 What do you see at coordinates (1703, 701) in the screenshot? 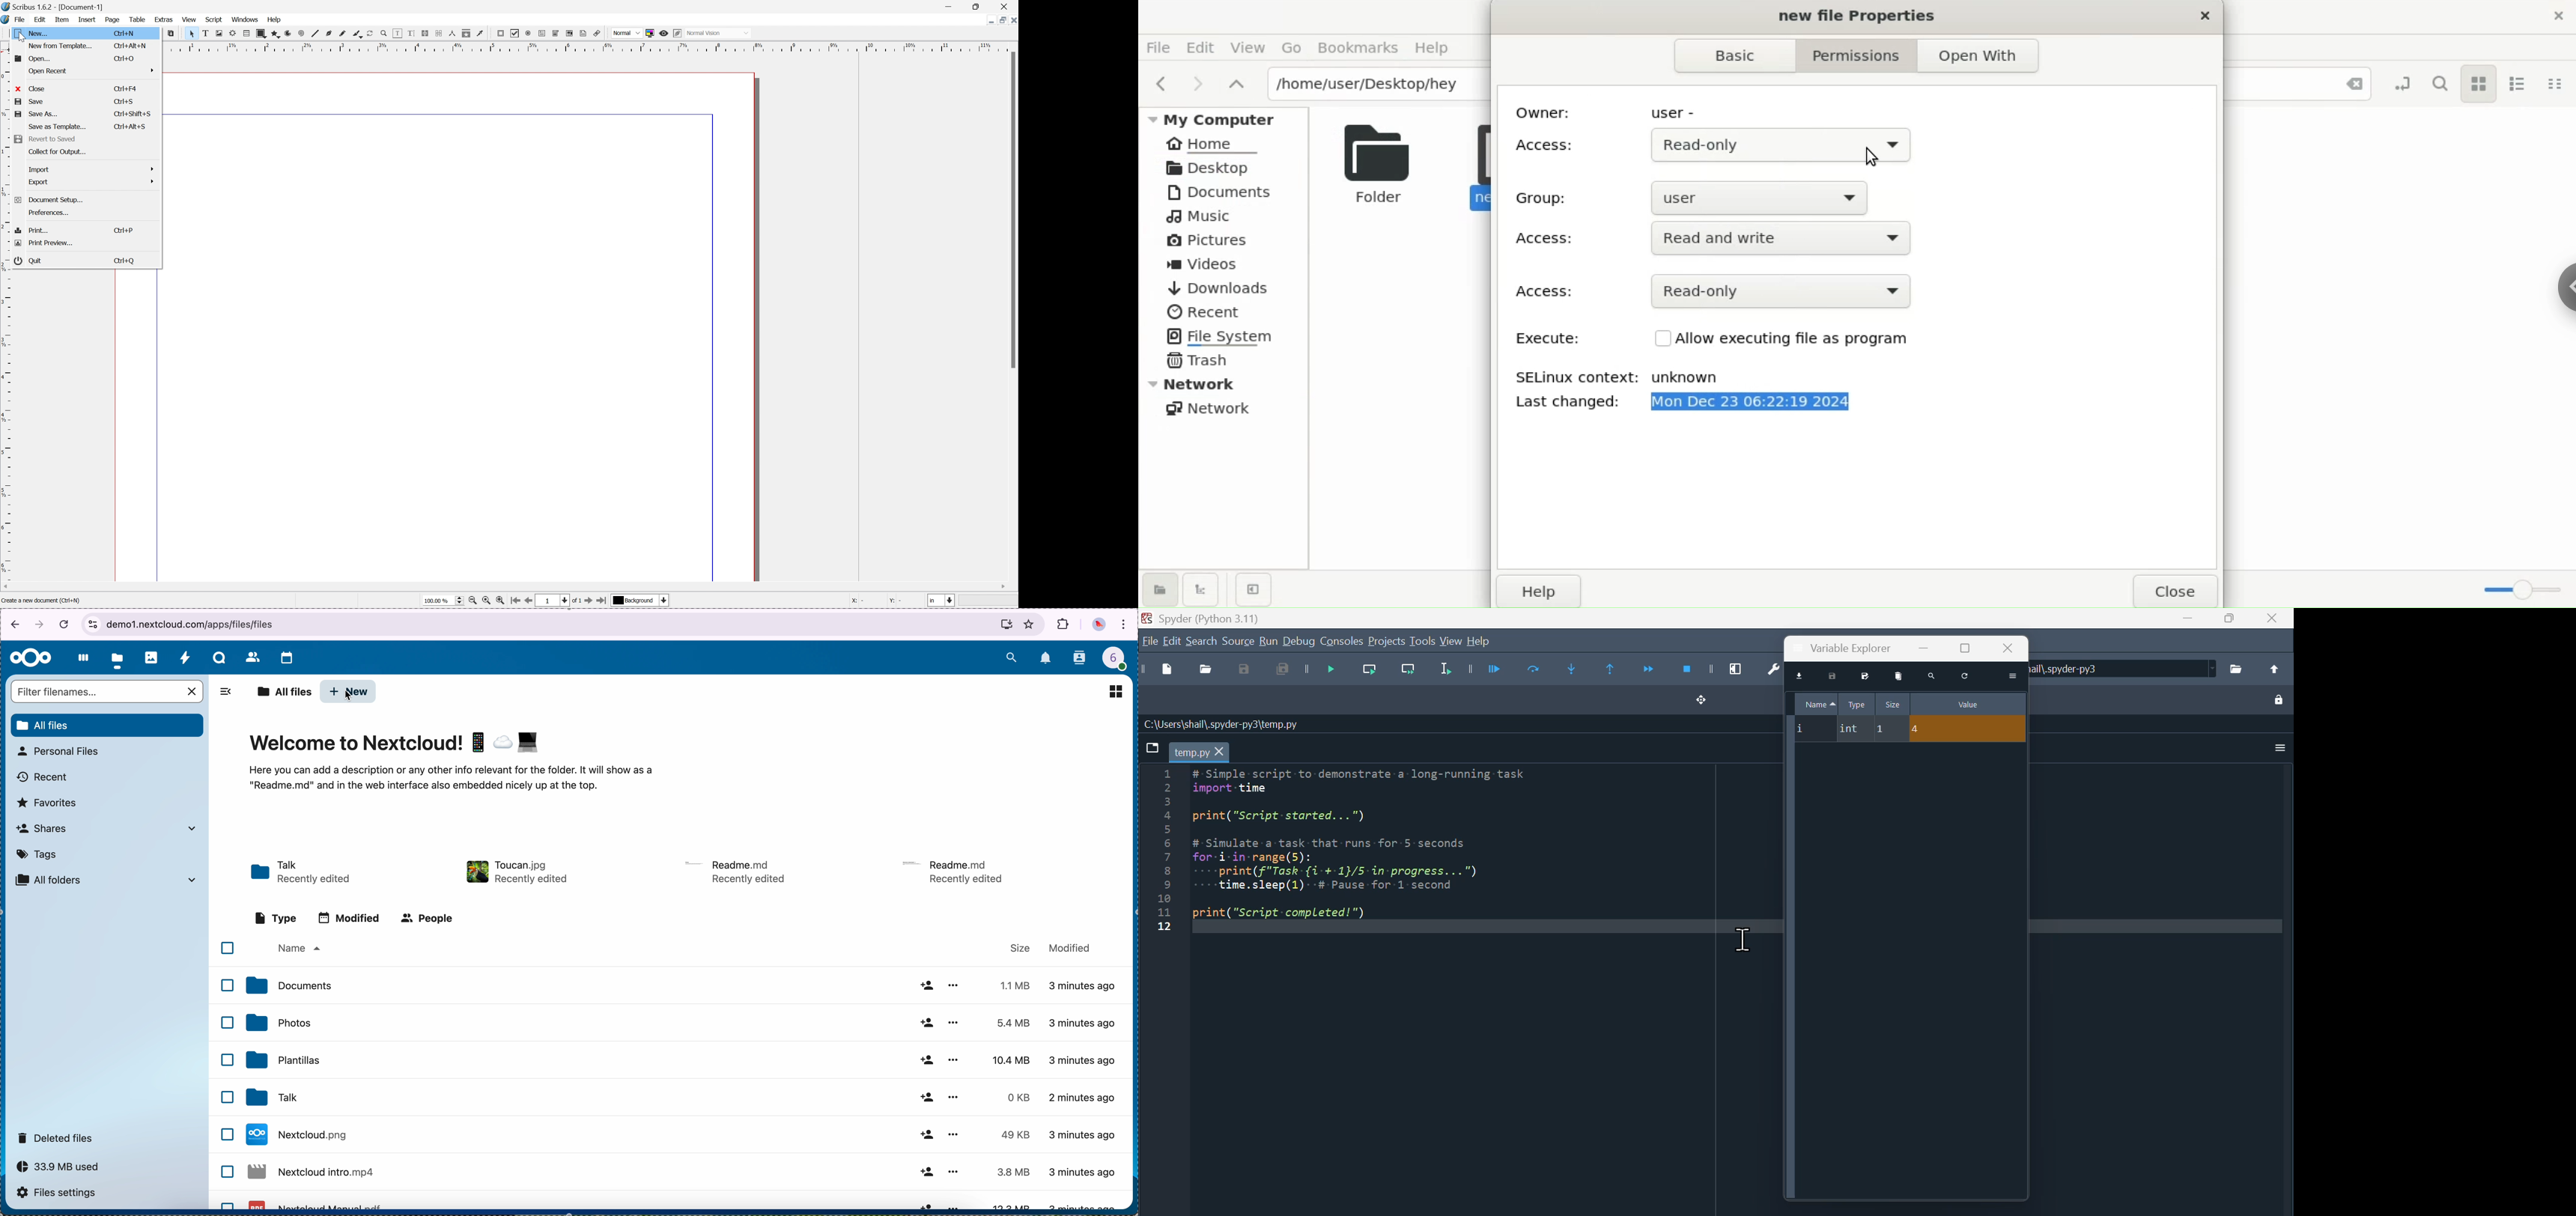
I see `Drag and drop button` at bounding box center [1703, 701].